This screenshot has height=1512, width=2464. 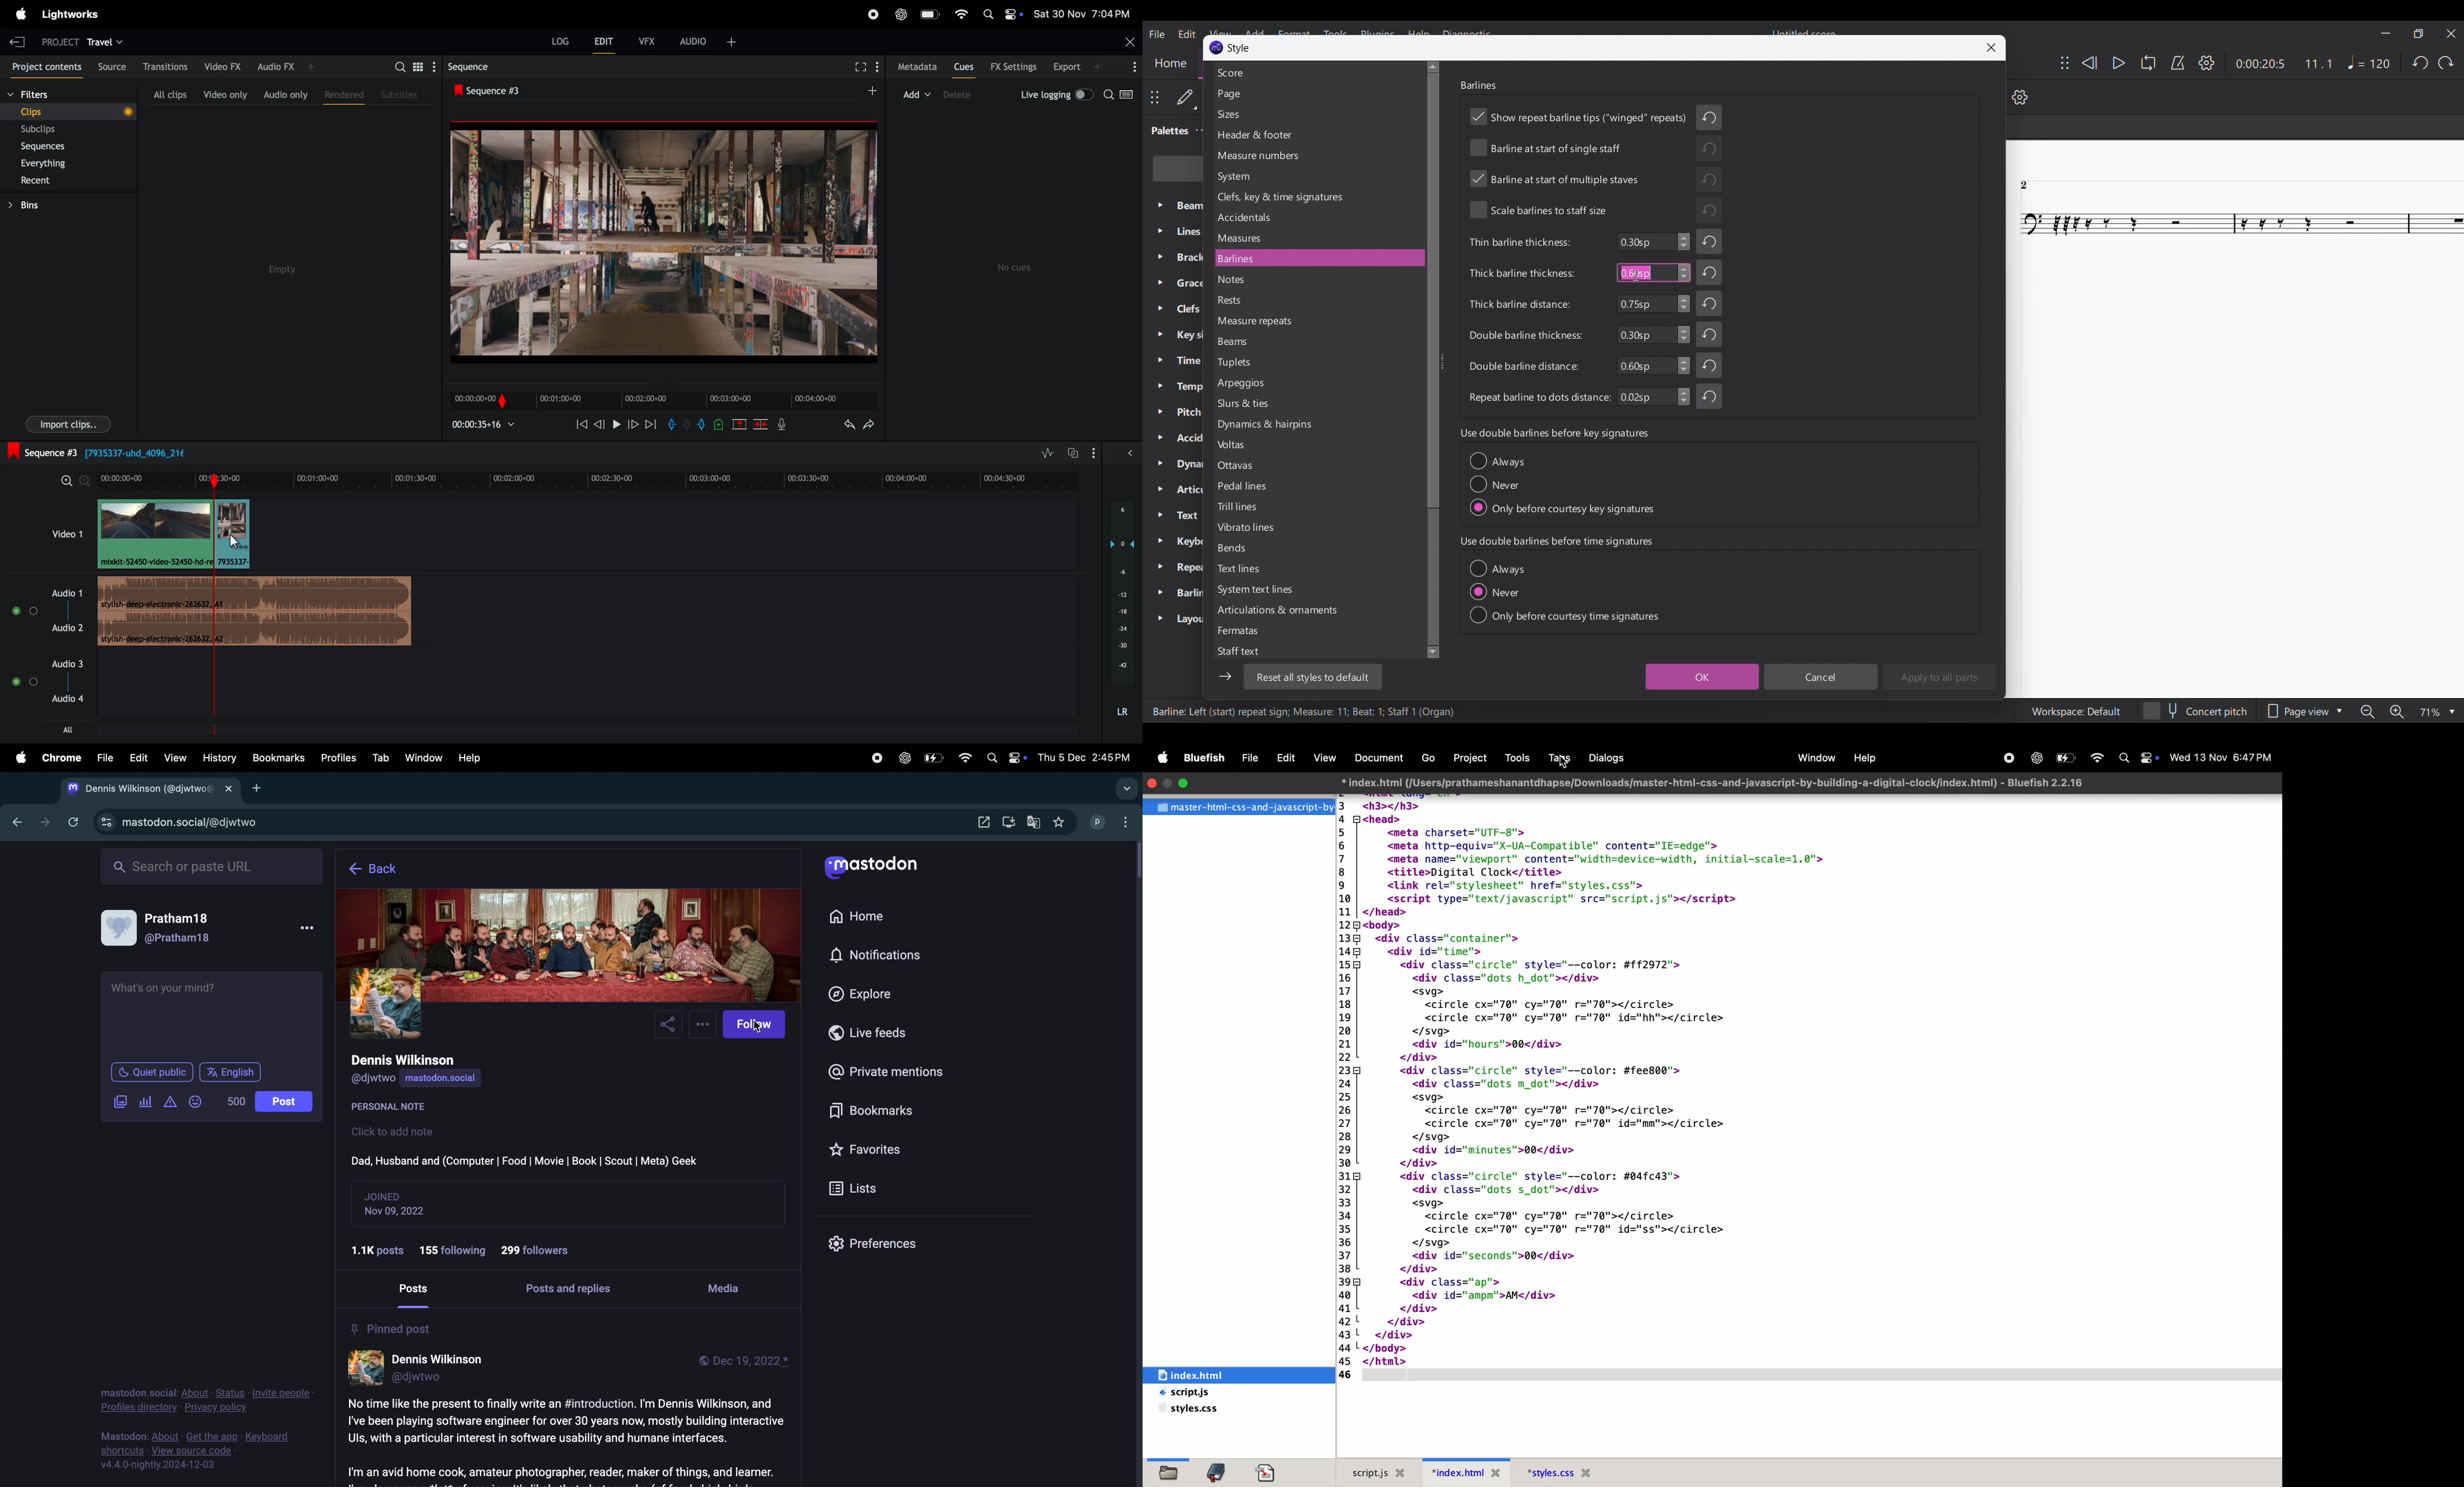 What do you see at coordinates (17, 40) in the screenshot?
I see `exit` at bounding box center [17, 40].